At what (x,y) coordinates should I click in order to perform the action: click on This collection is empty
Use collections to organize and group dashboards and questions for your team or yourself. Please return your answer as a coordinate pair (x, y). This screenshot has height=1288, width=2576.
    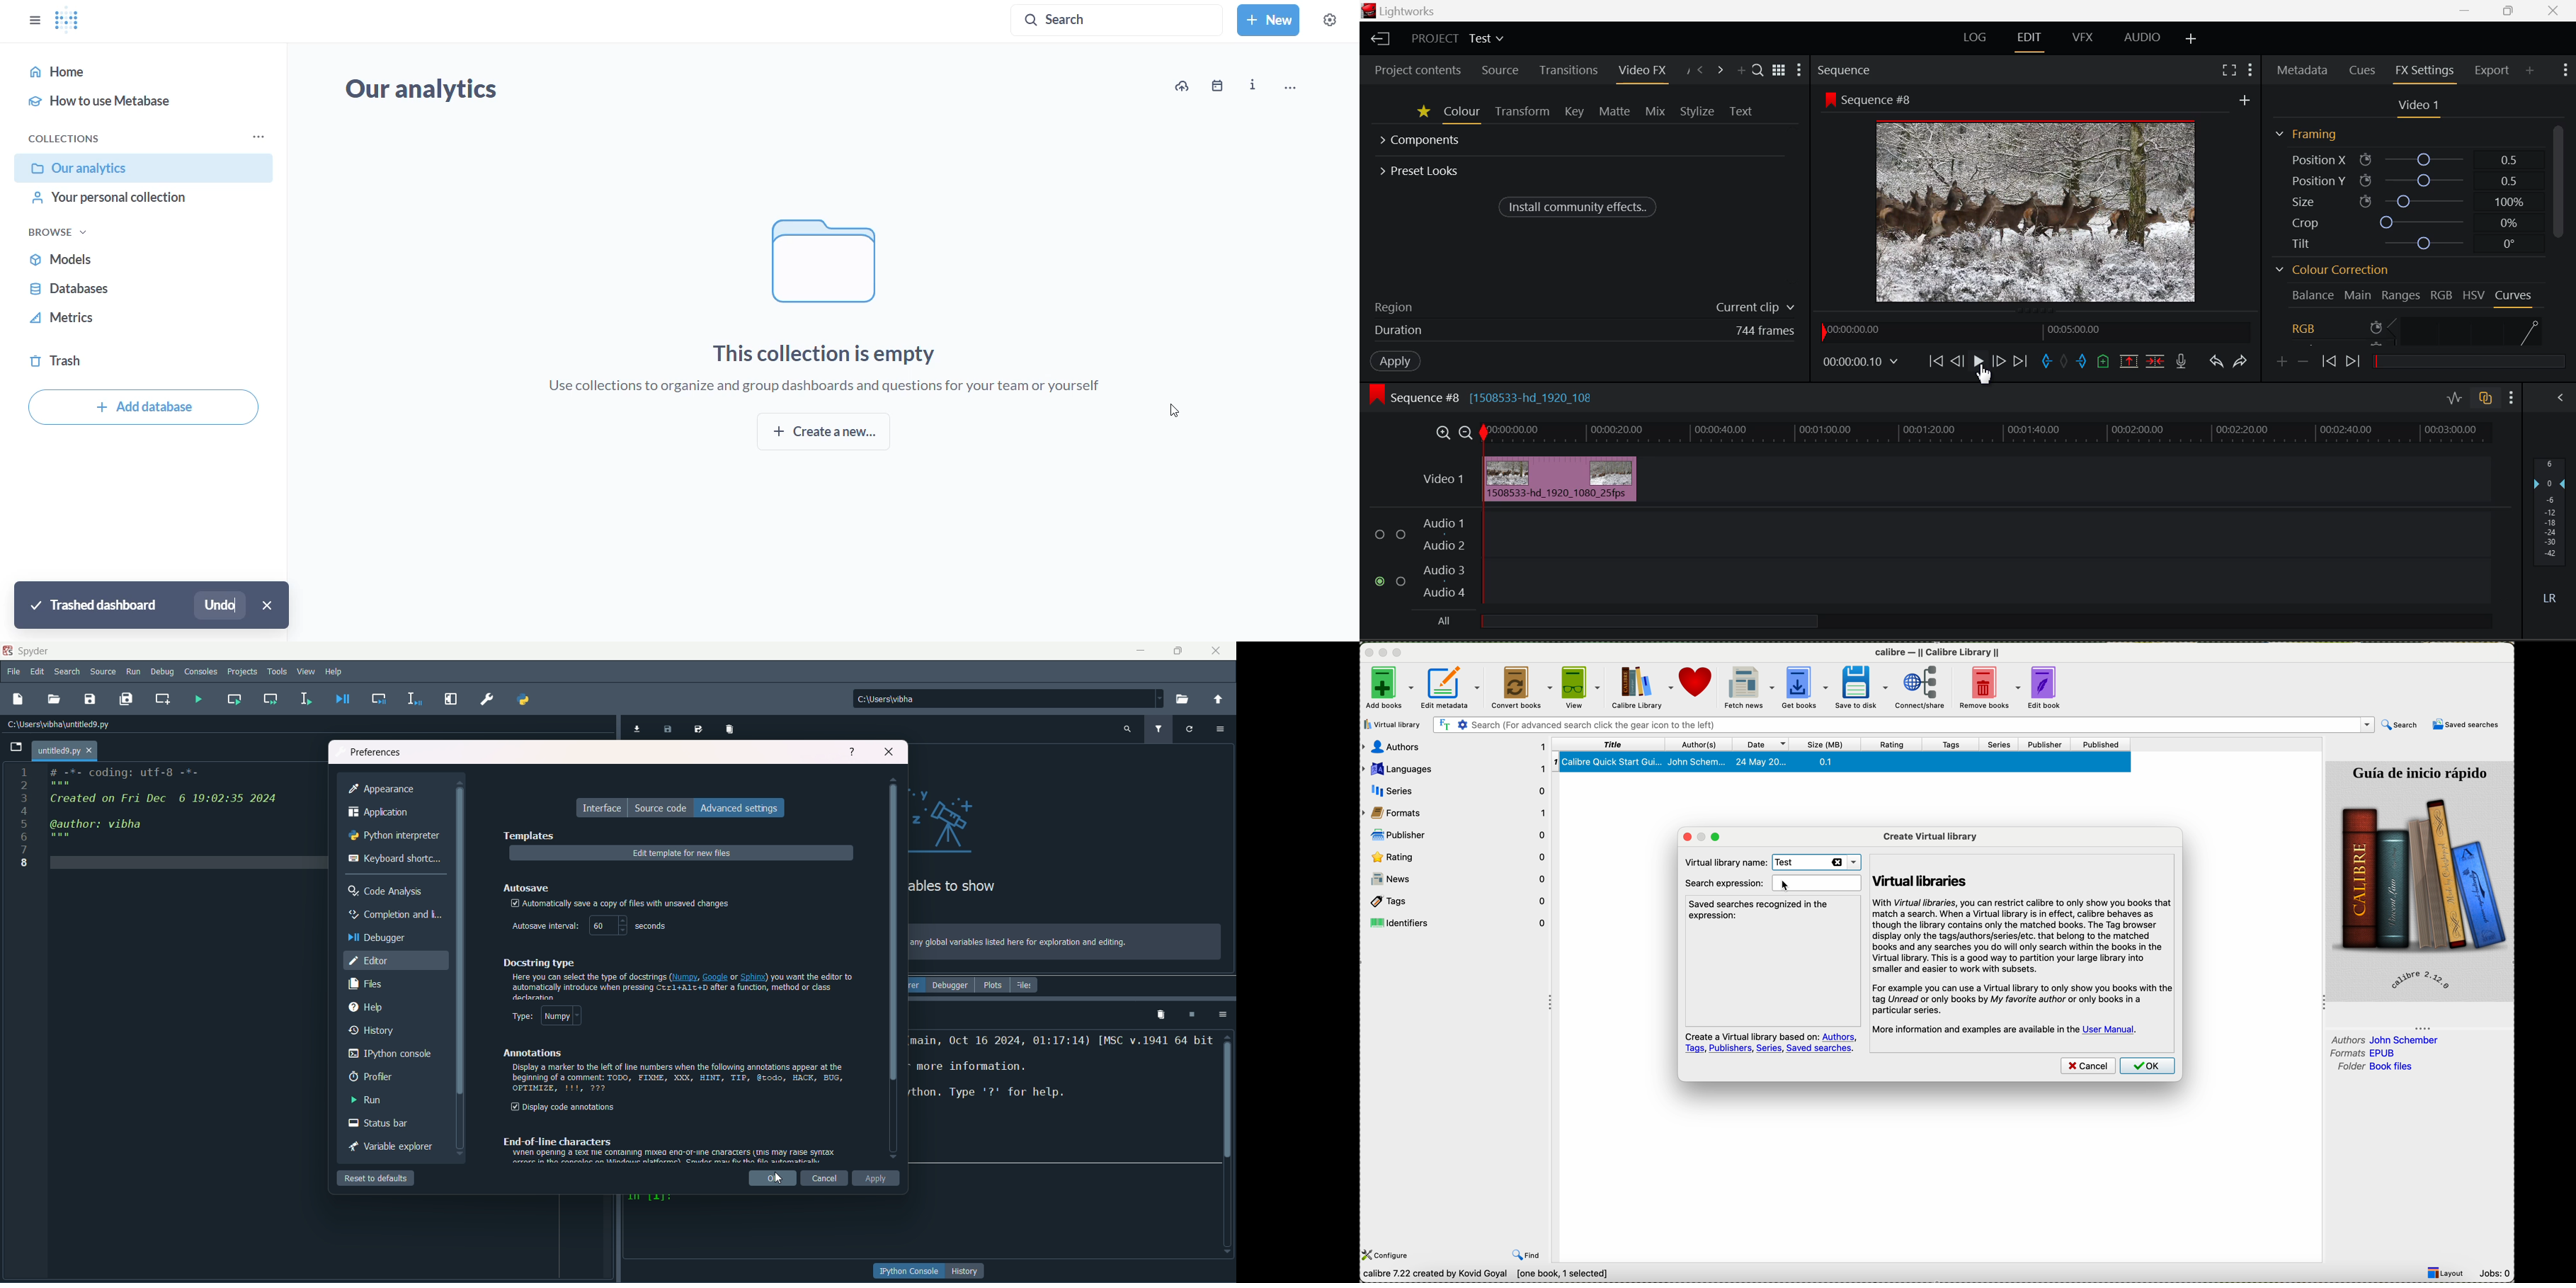
    Looking at the image, I should click on (806, 376).